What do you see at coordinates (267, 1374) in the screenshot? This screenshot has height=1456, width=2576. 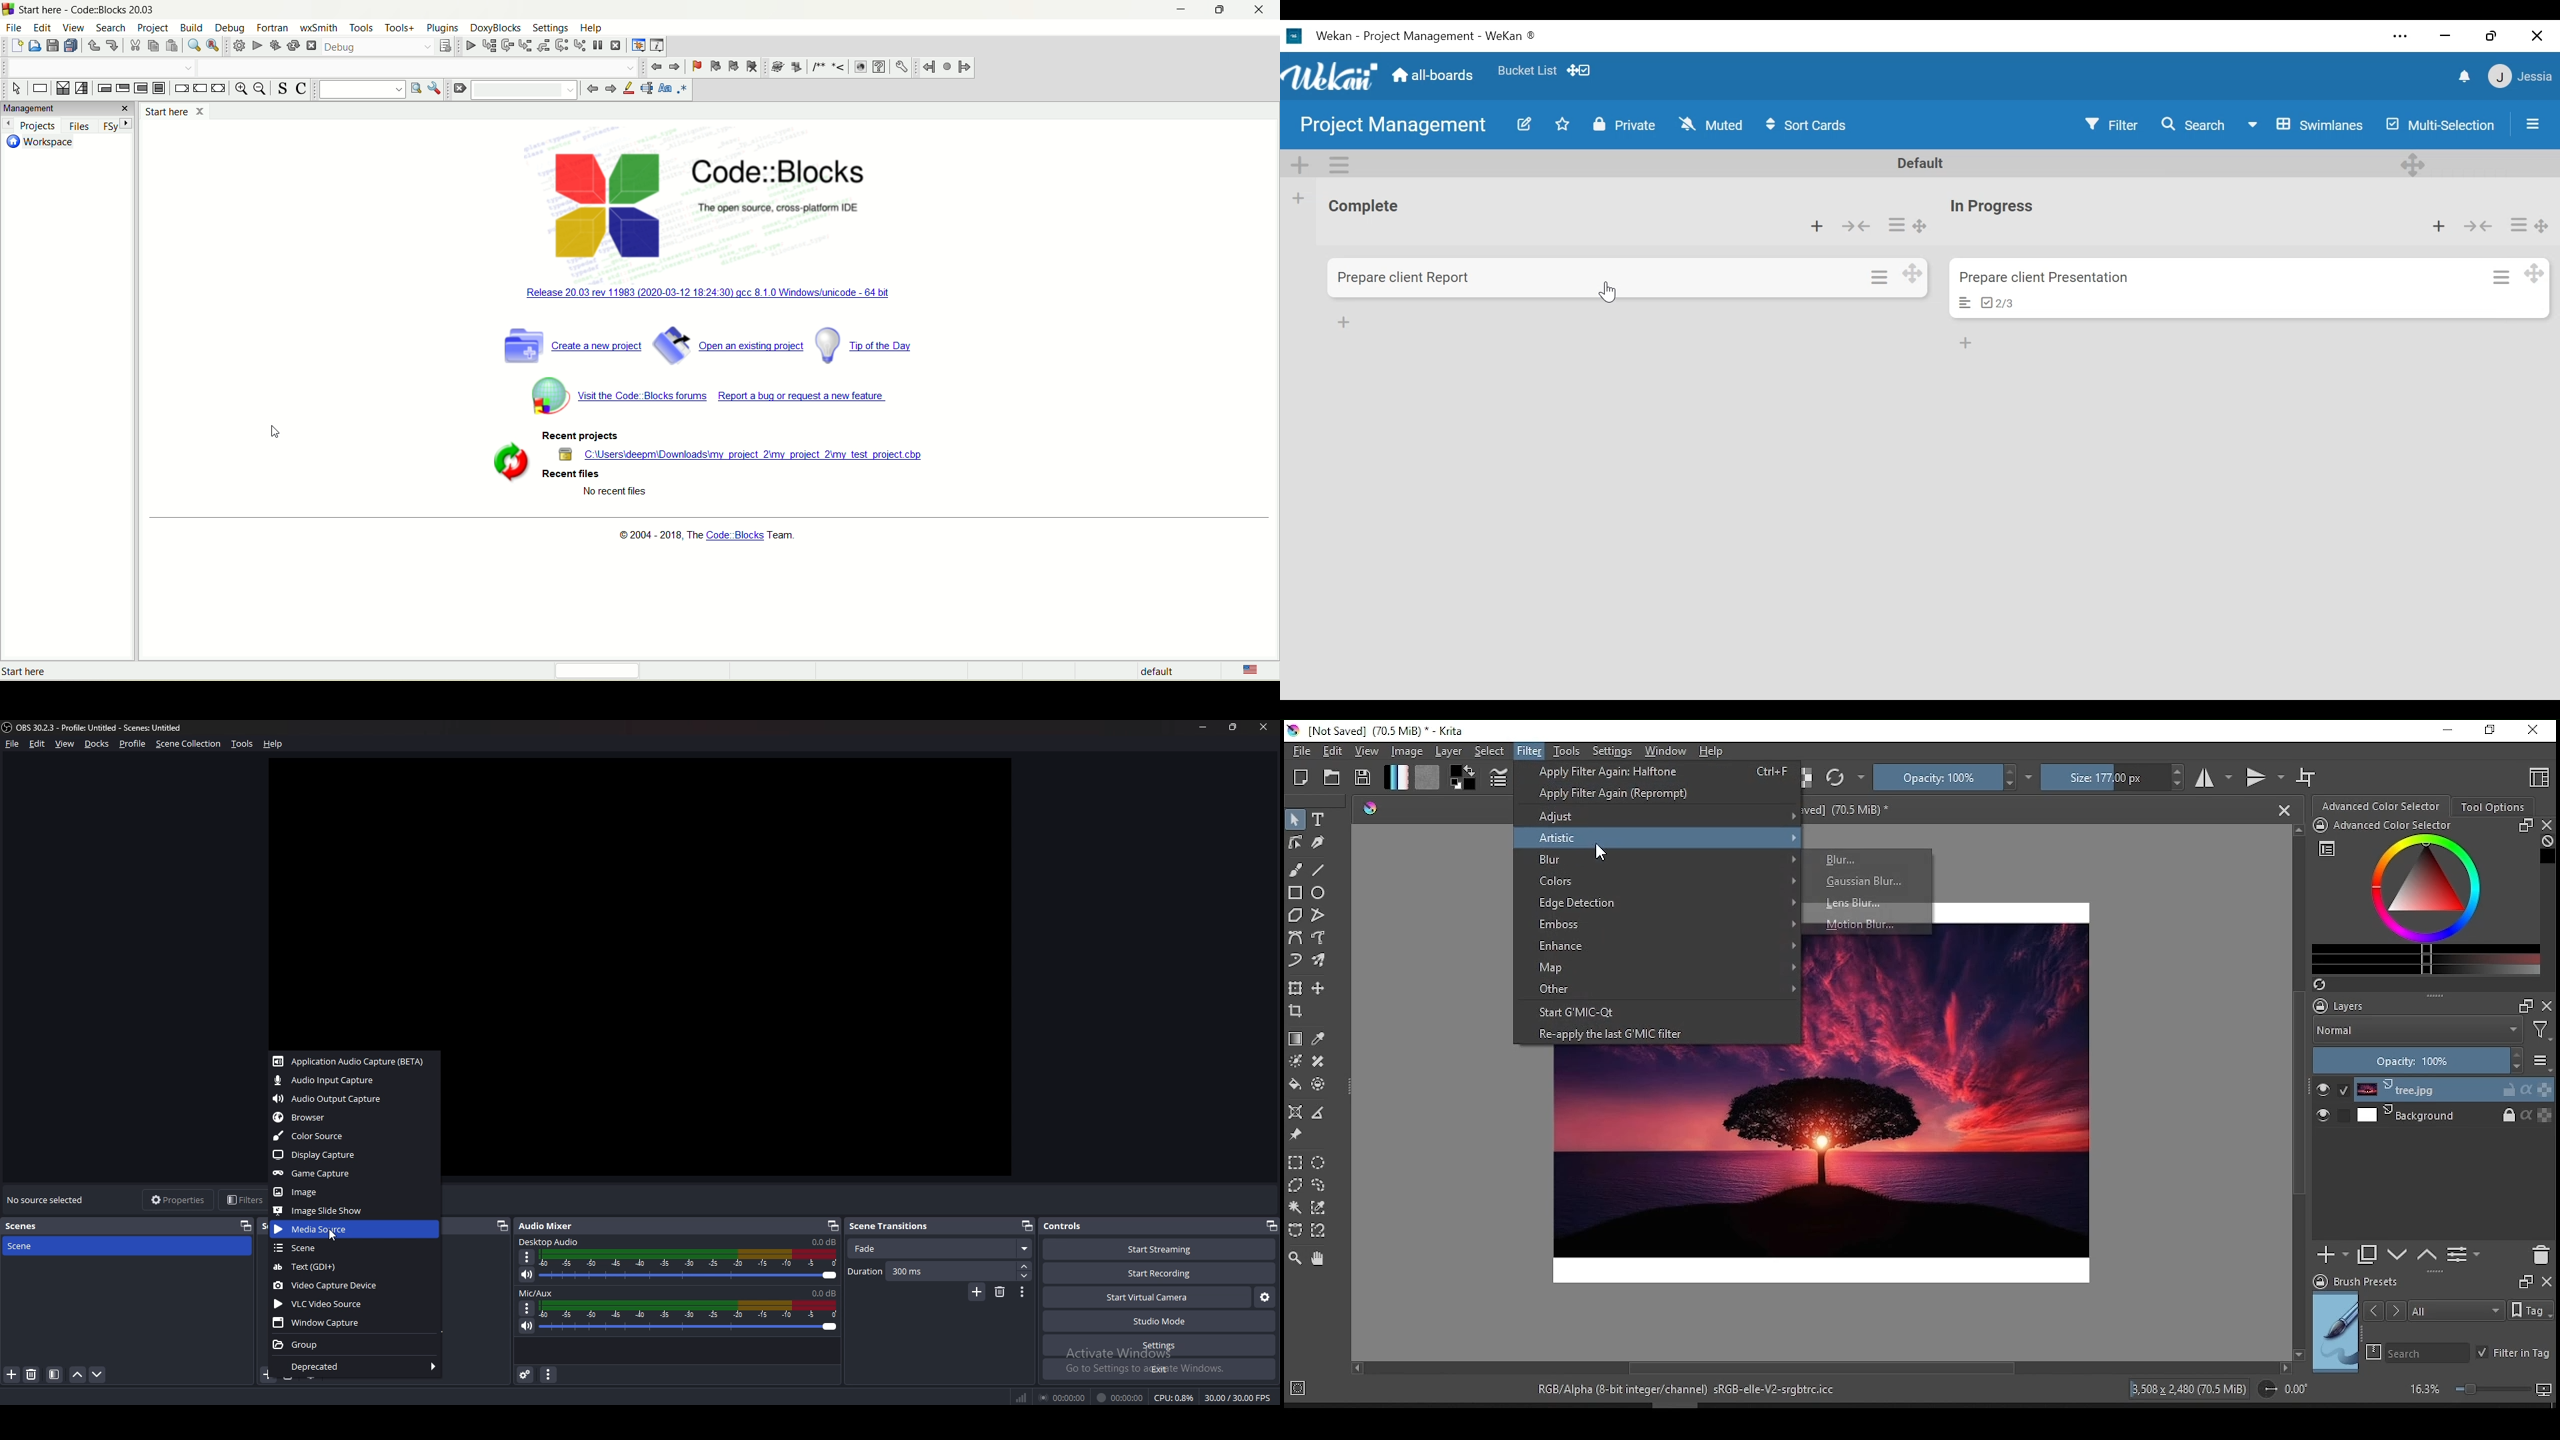 I see `Add sources` at bounding box center [267, 1374].